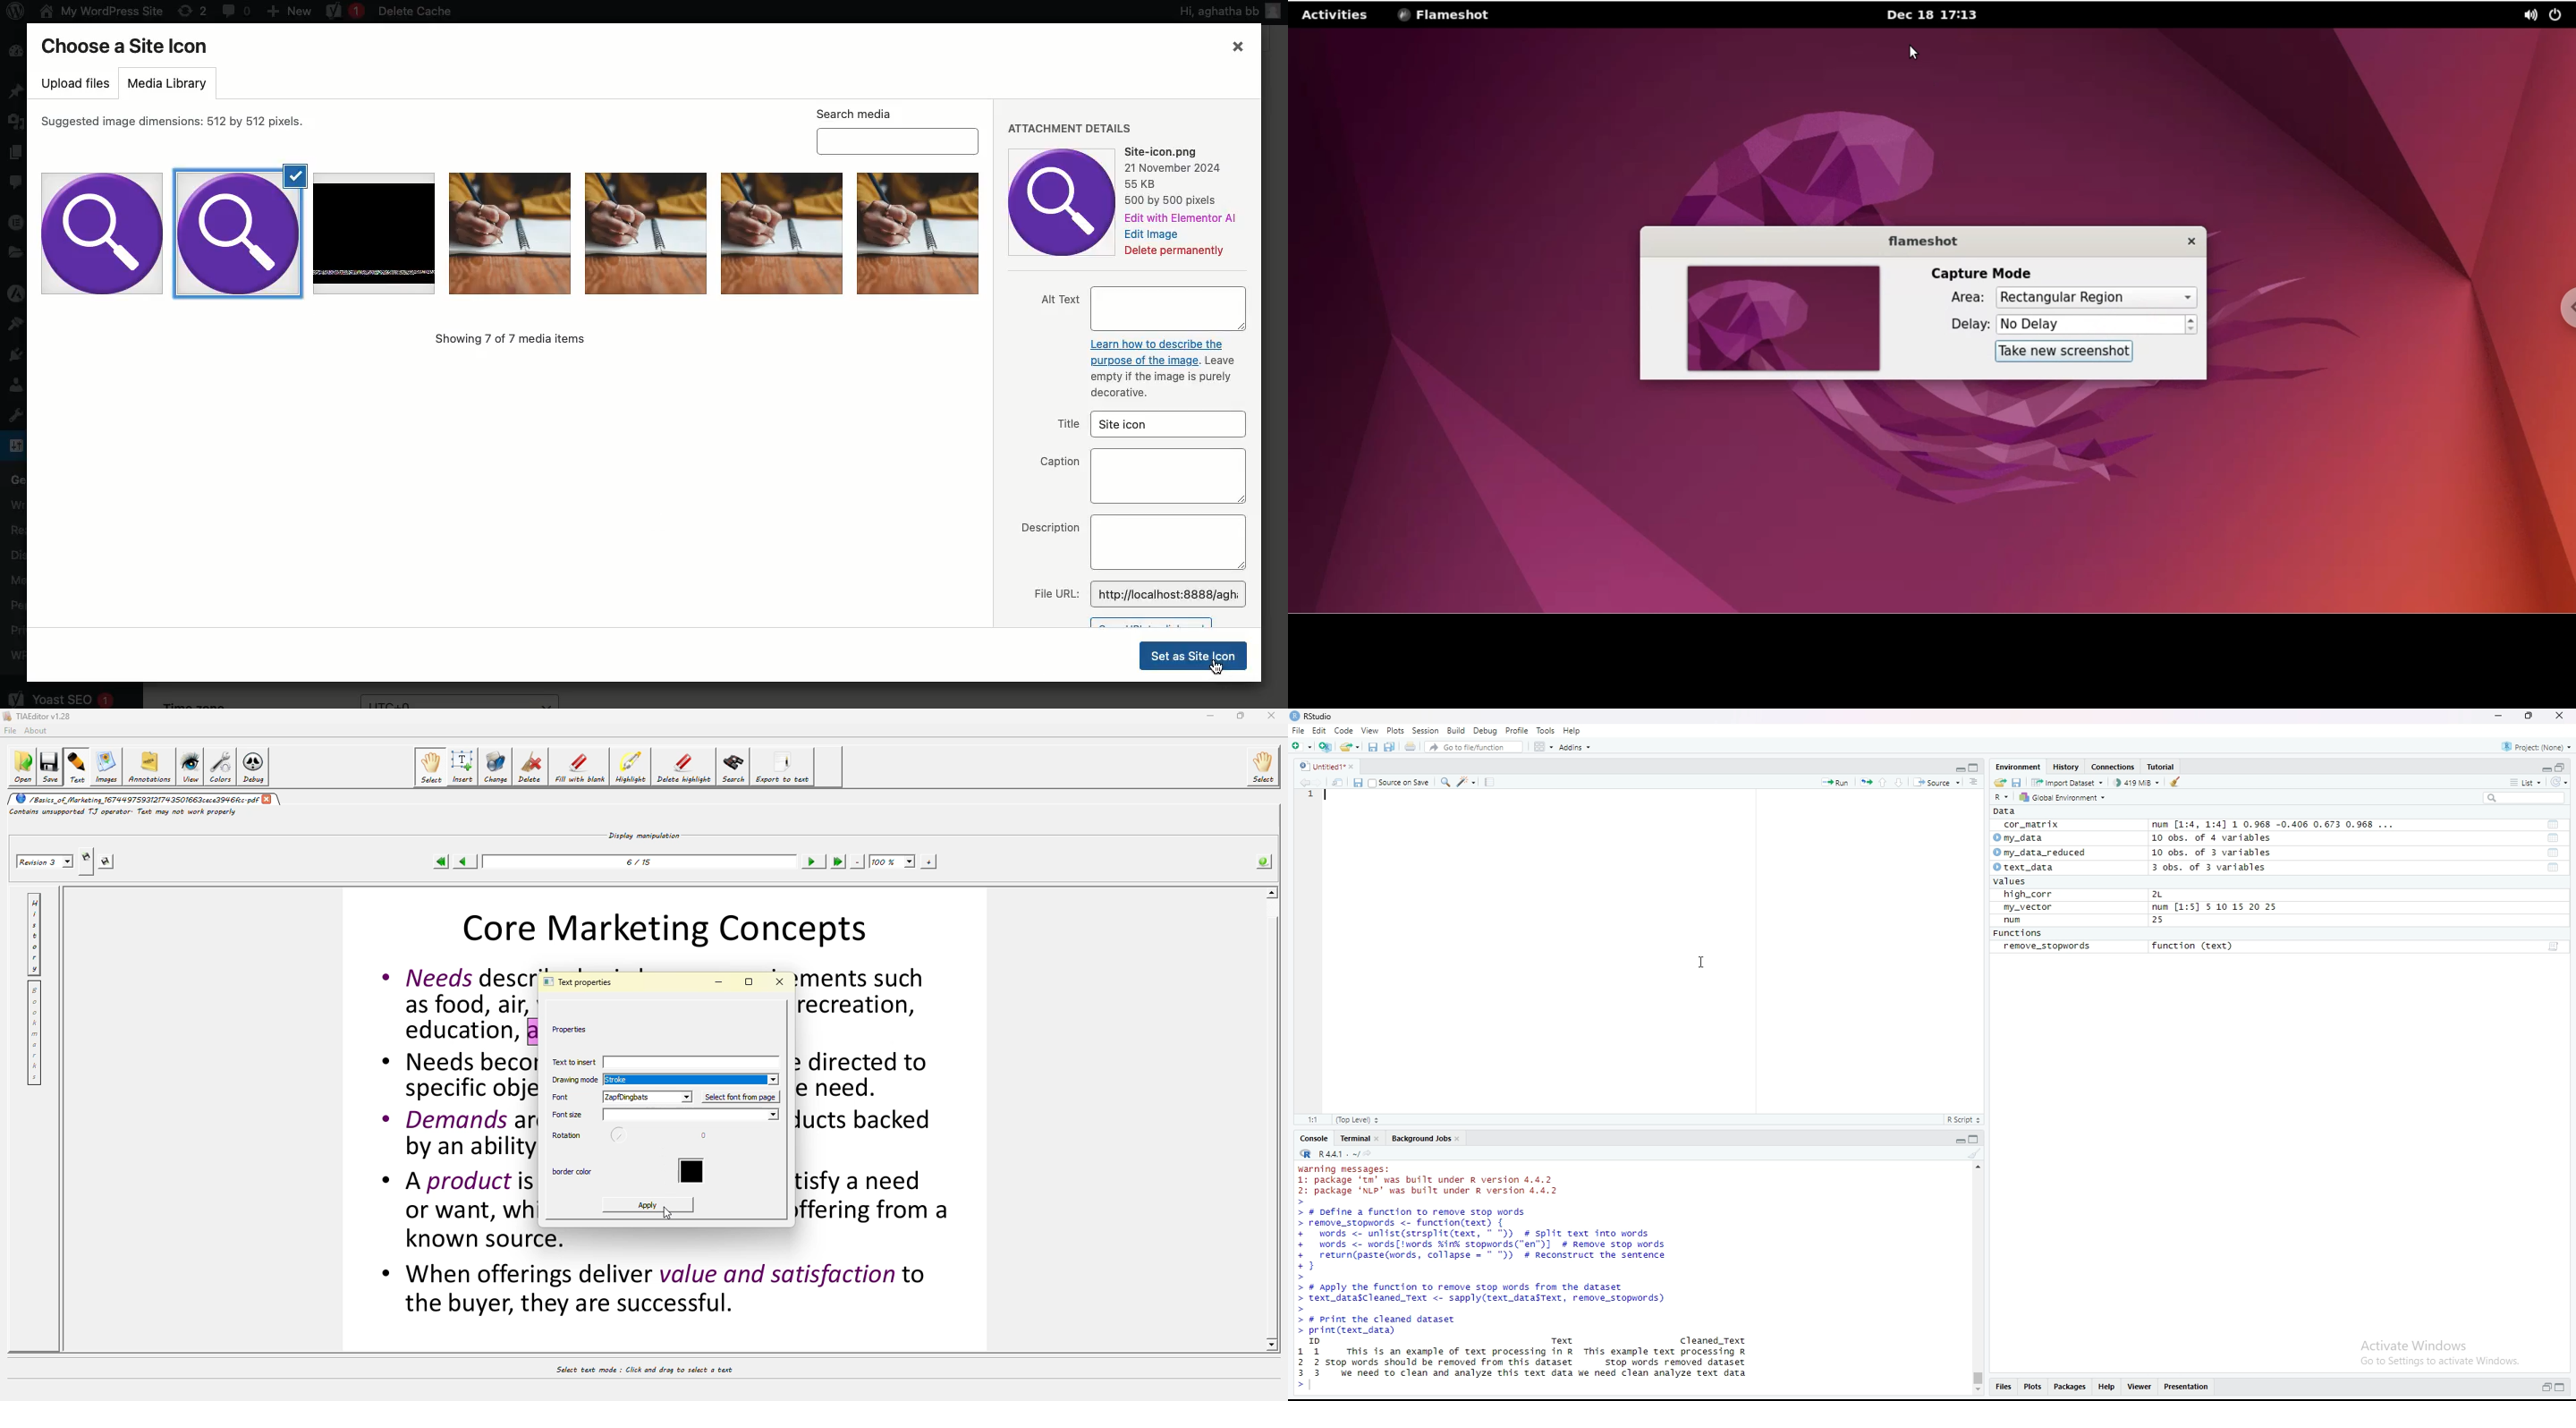  I want to click on Functions, so click(2017, 933).